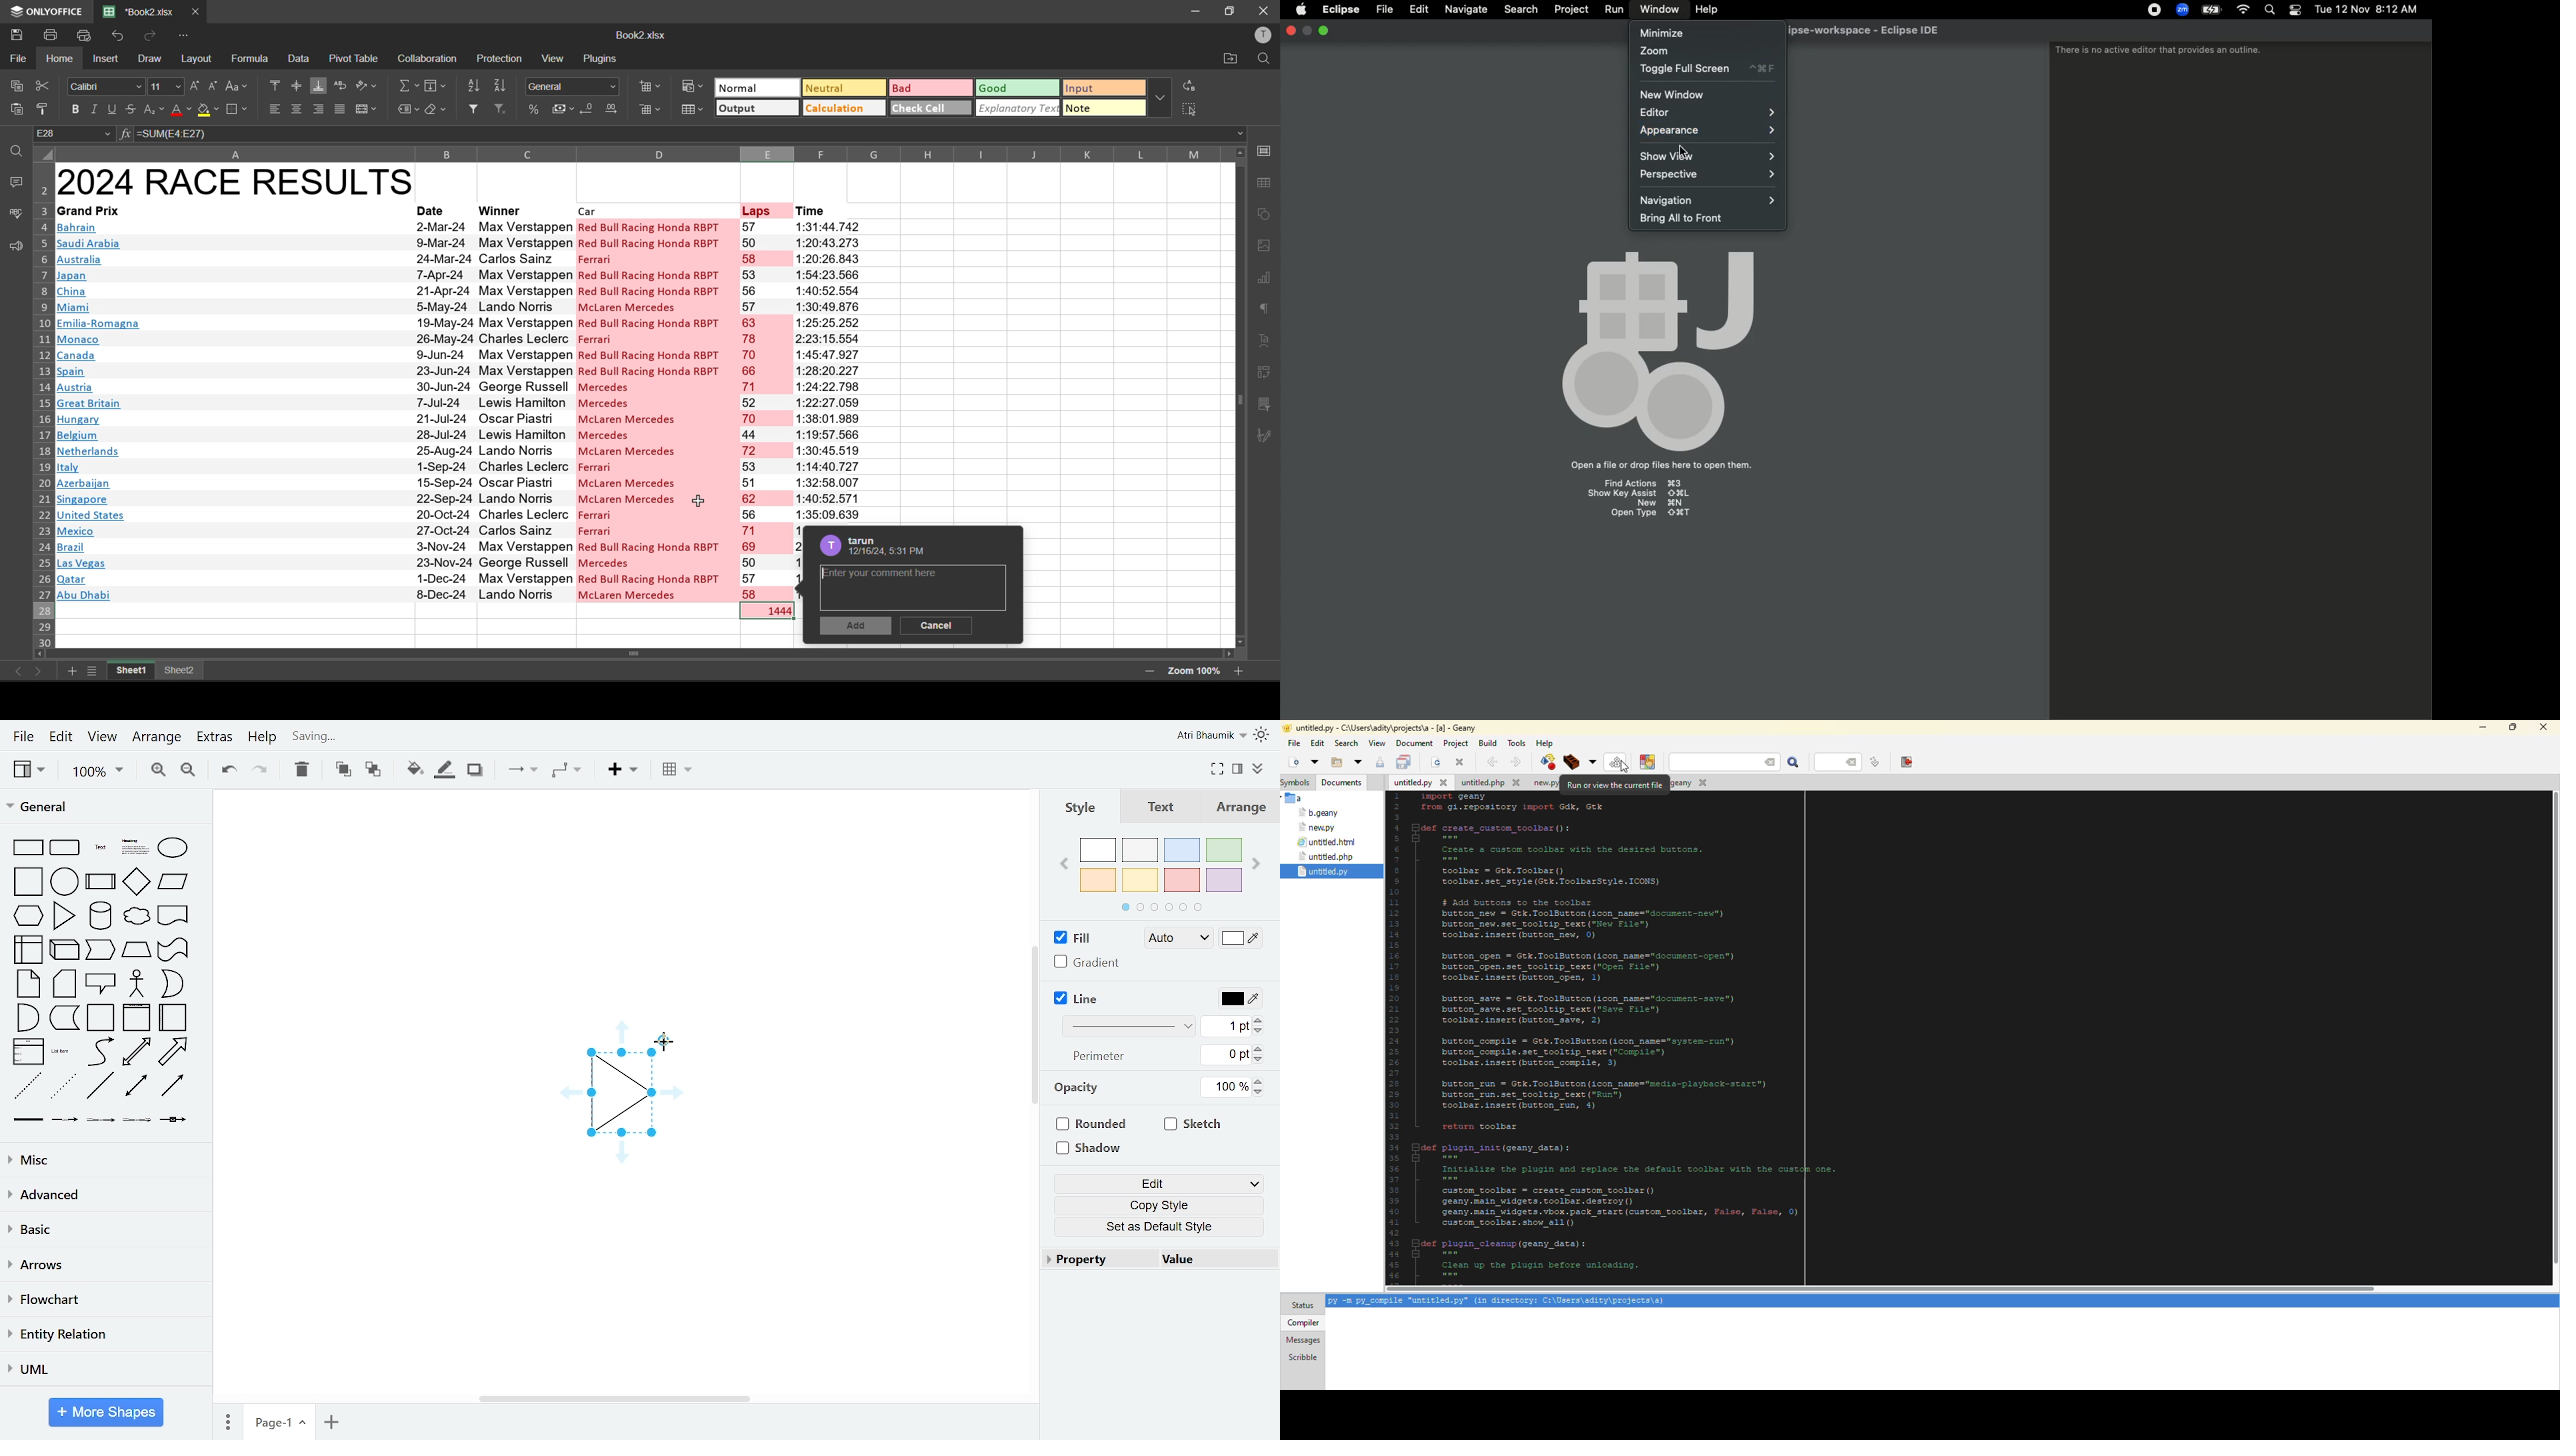  What do you see at coordinates (431, 210) in the screenshot?
I see `date` at bounding box center [431, 210].